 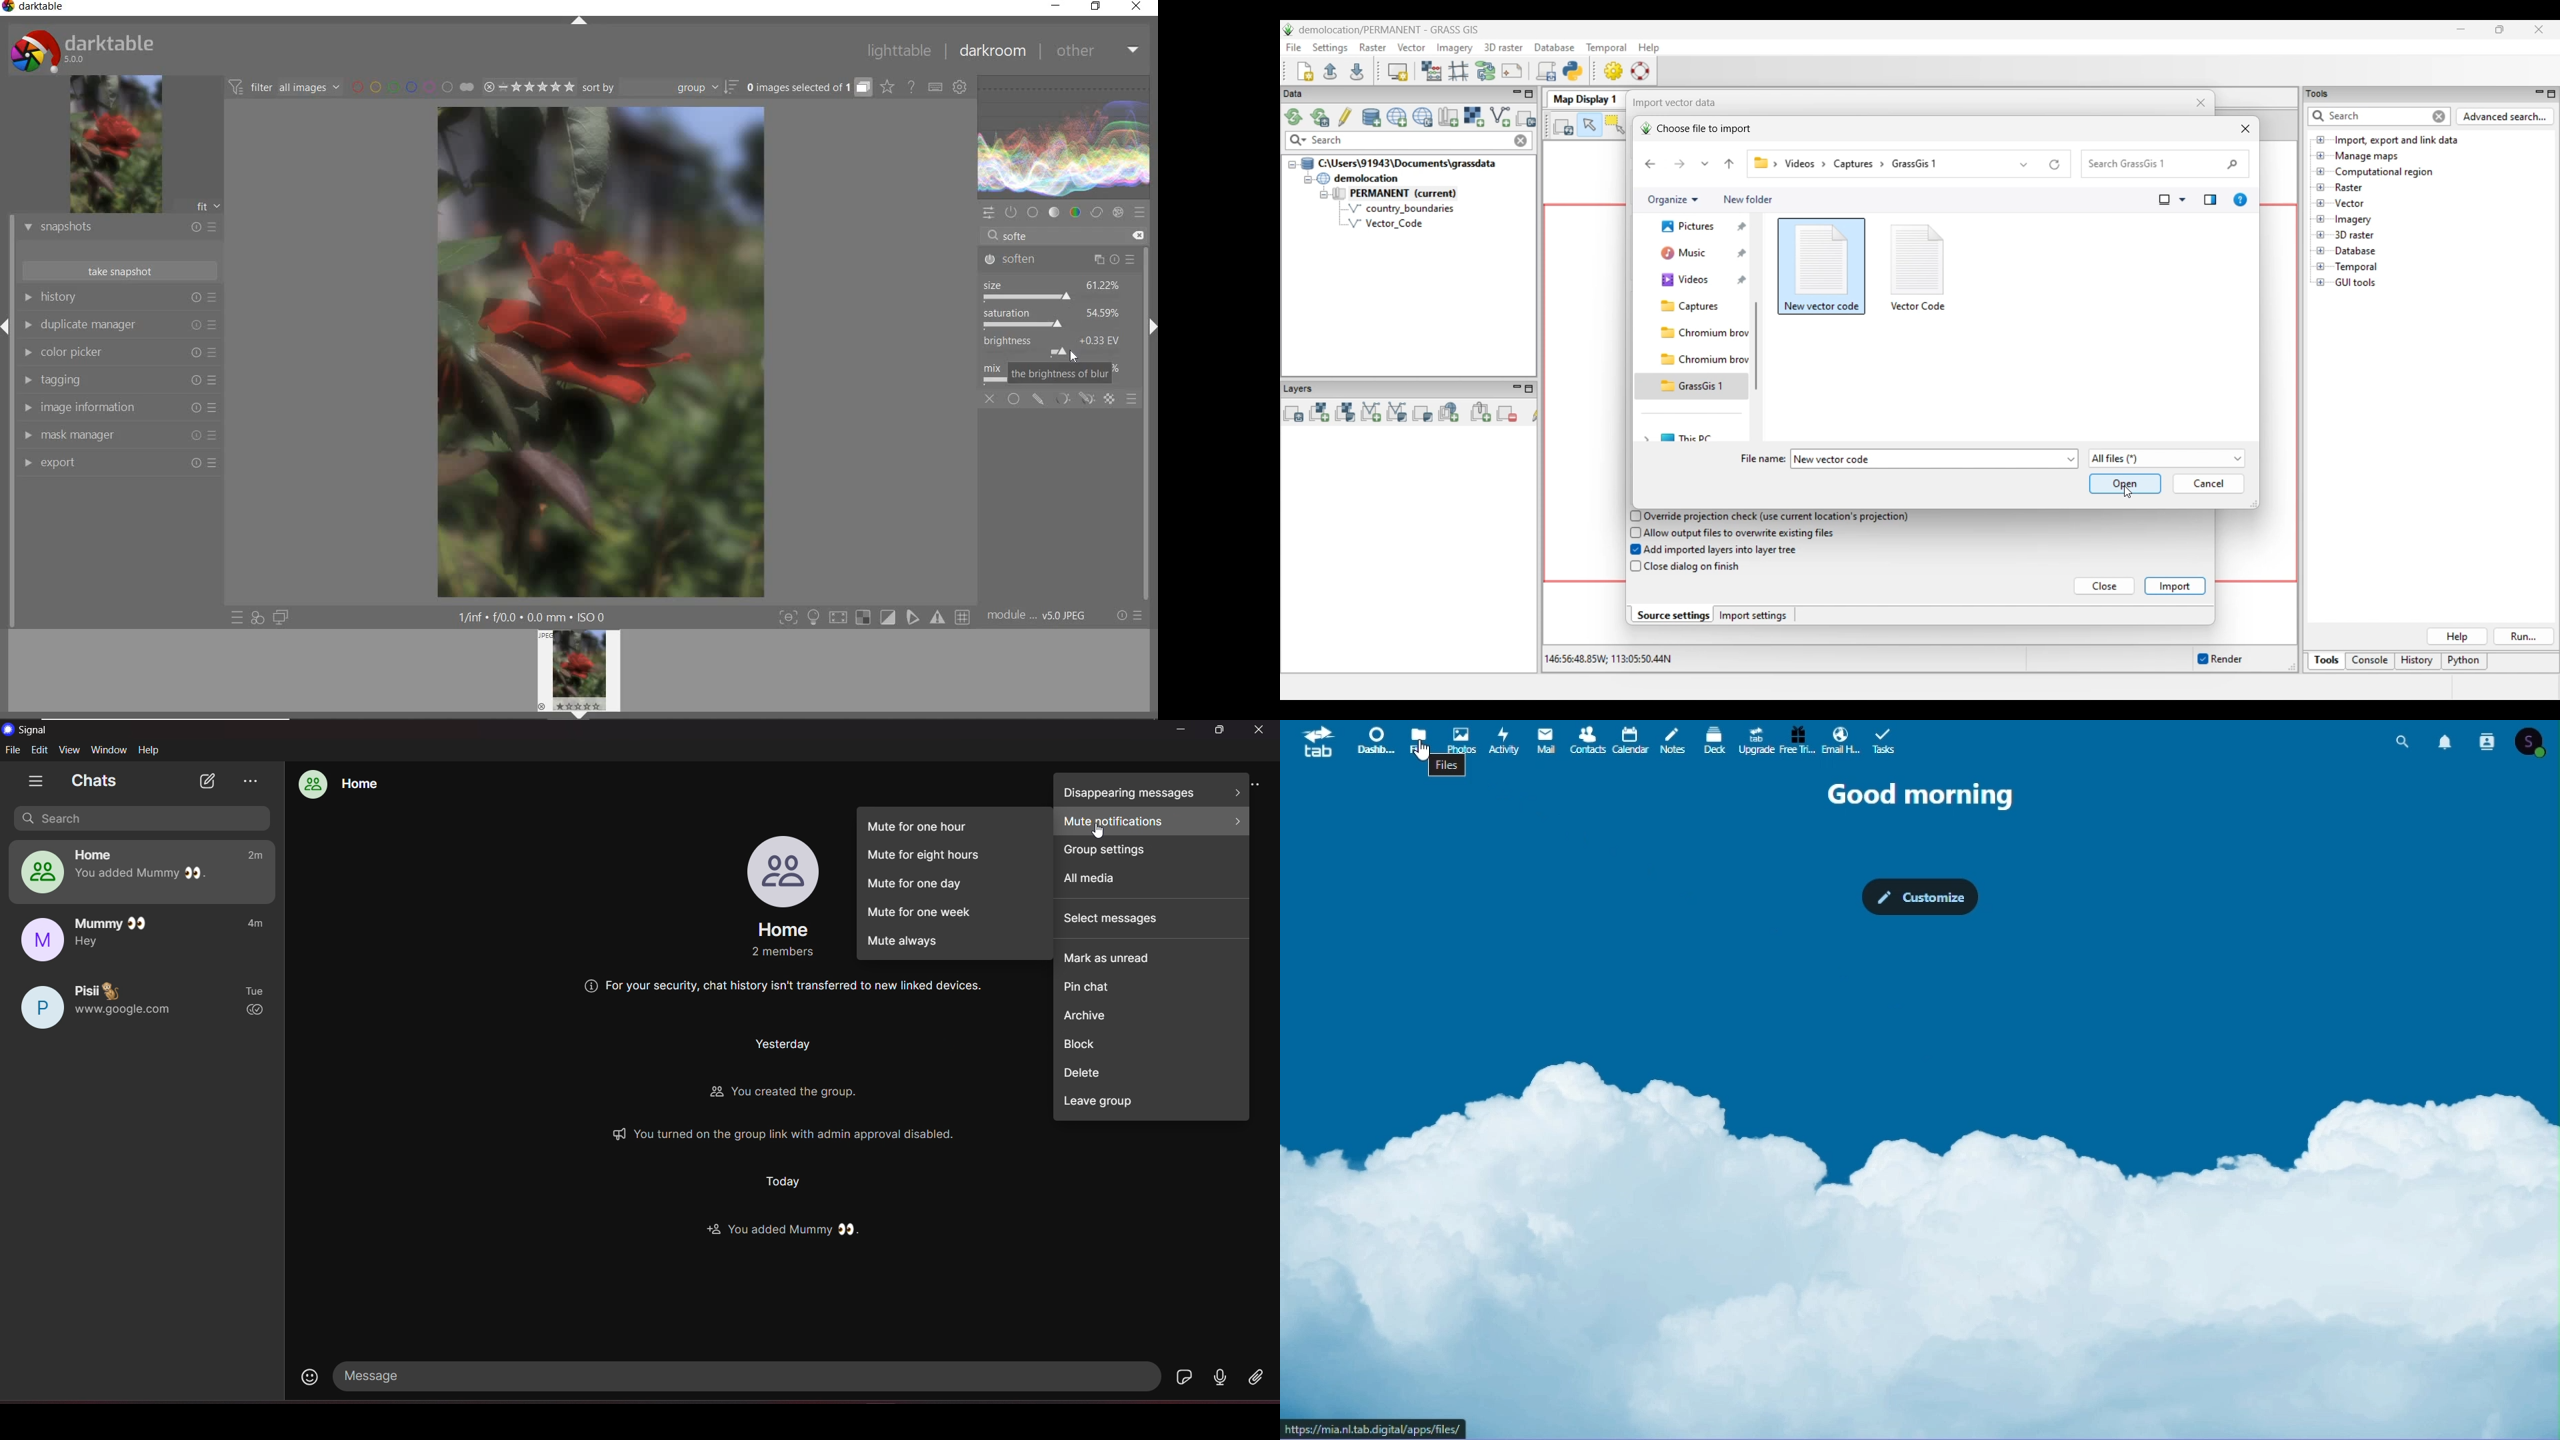 I want to click on search, so click(x=2404, y=742).